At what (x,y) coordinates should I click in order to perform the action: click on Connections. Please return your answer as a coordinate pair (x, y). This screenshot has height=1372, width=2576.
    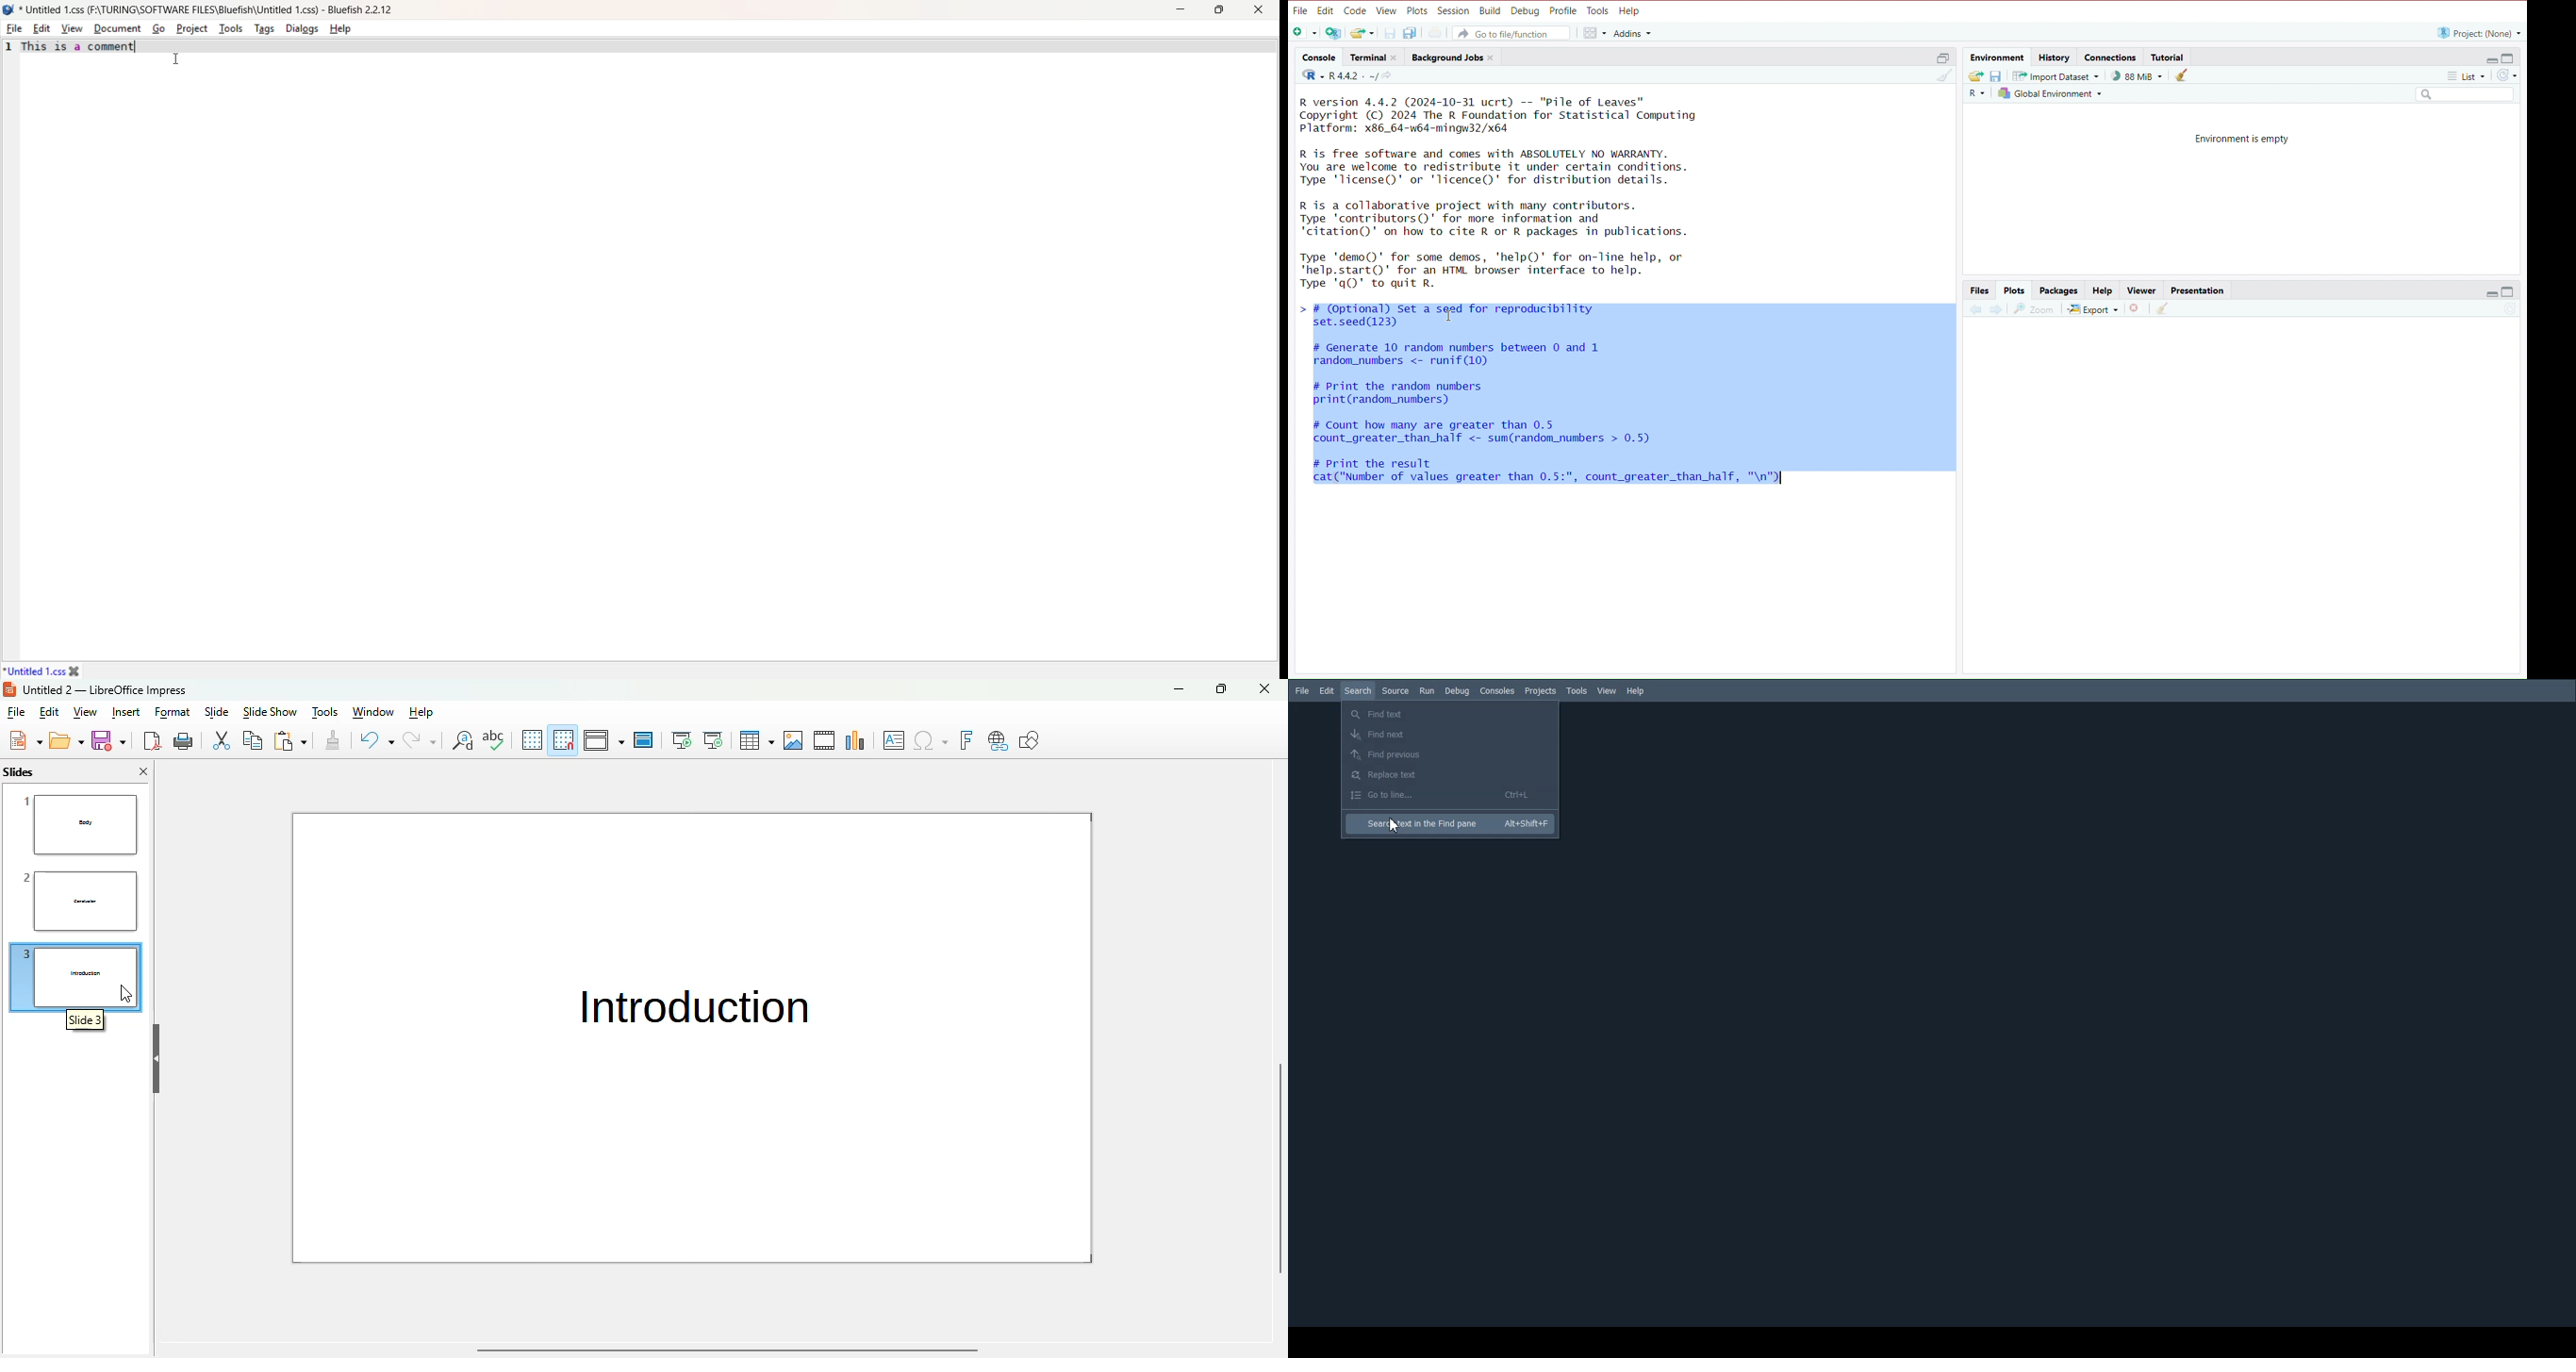
    Looking at the image, I should click on (2110, 56).